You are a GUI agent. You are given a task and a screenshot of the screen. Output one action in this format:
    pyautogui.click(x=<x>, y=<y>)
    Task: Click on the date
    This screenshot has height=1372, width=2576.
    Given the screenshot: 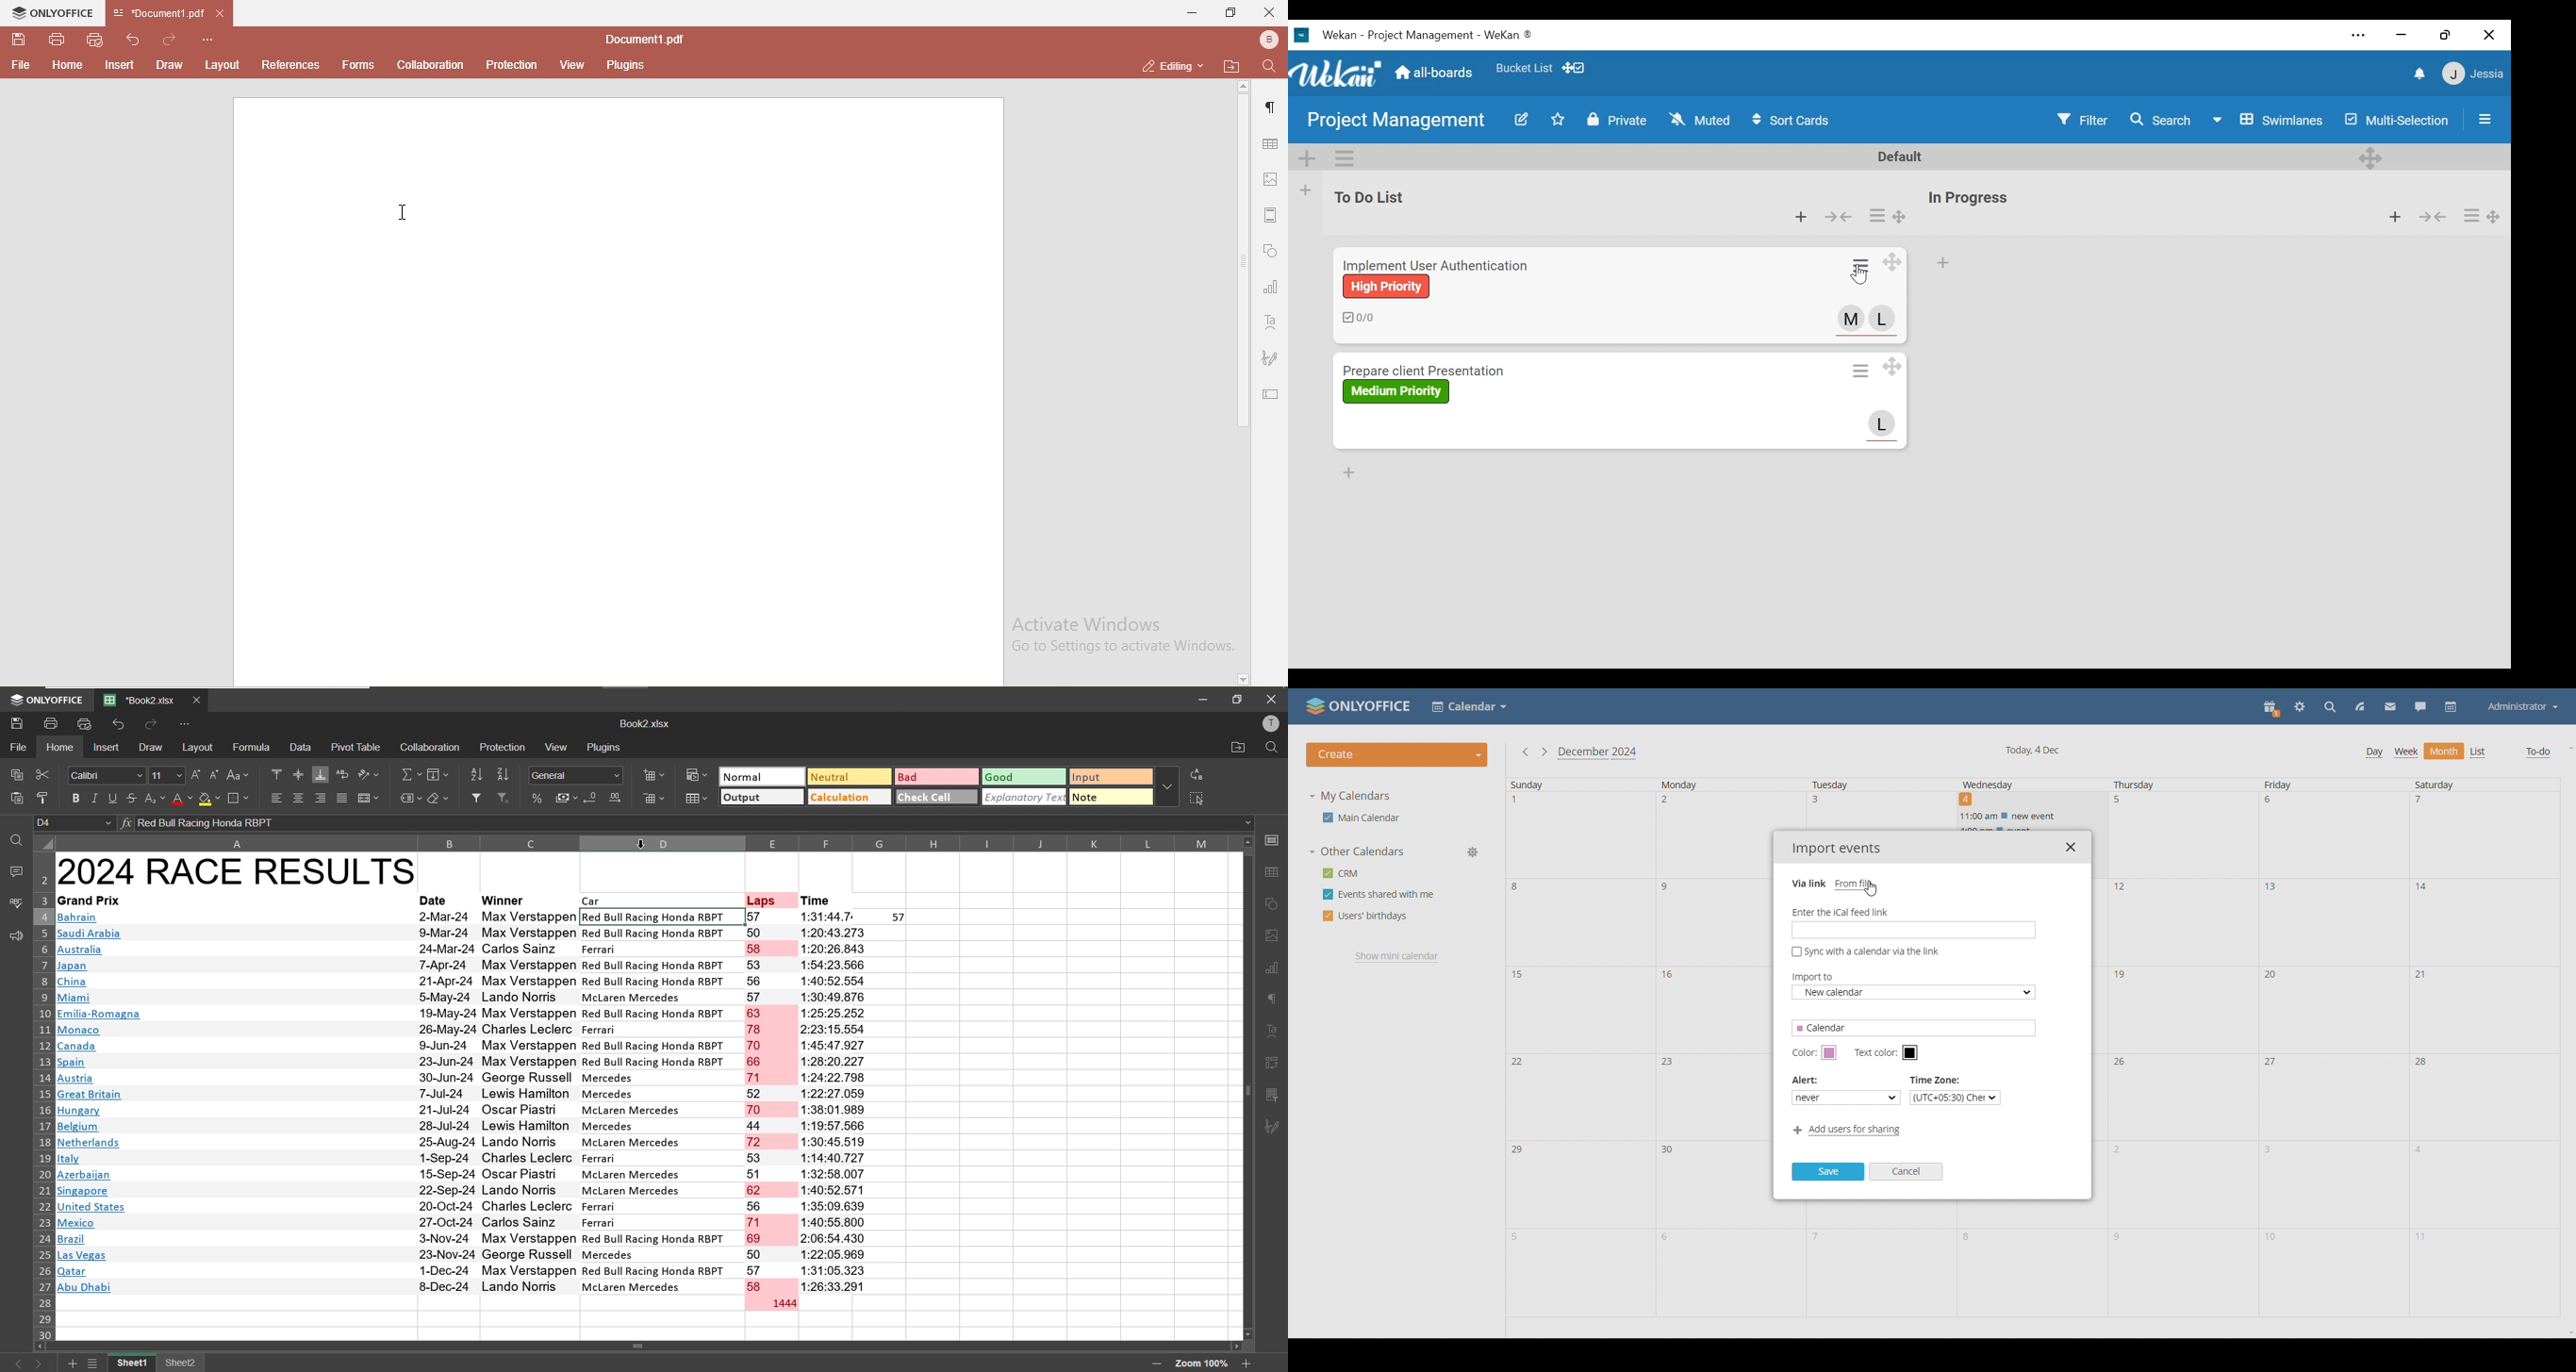 What is the action you would take?
    pyautogui.click(x=446, y=1102)
    